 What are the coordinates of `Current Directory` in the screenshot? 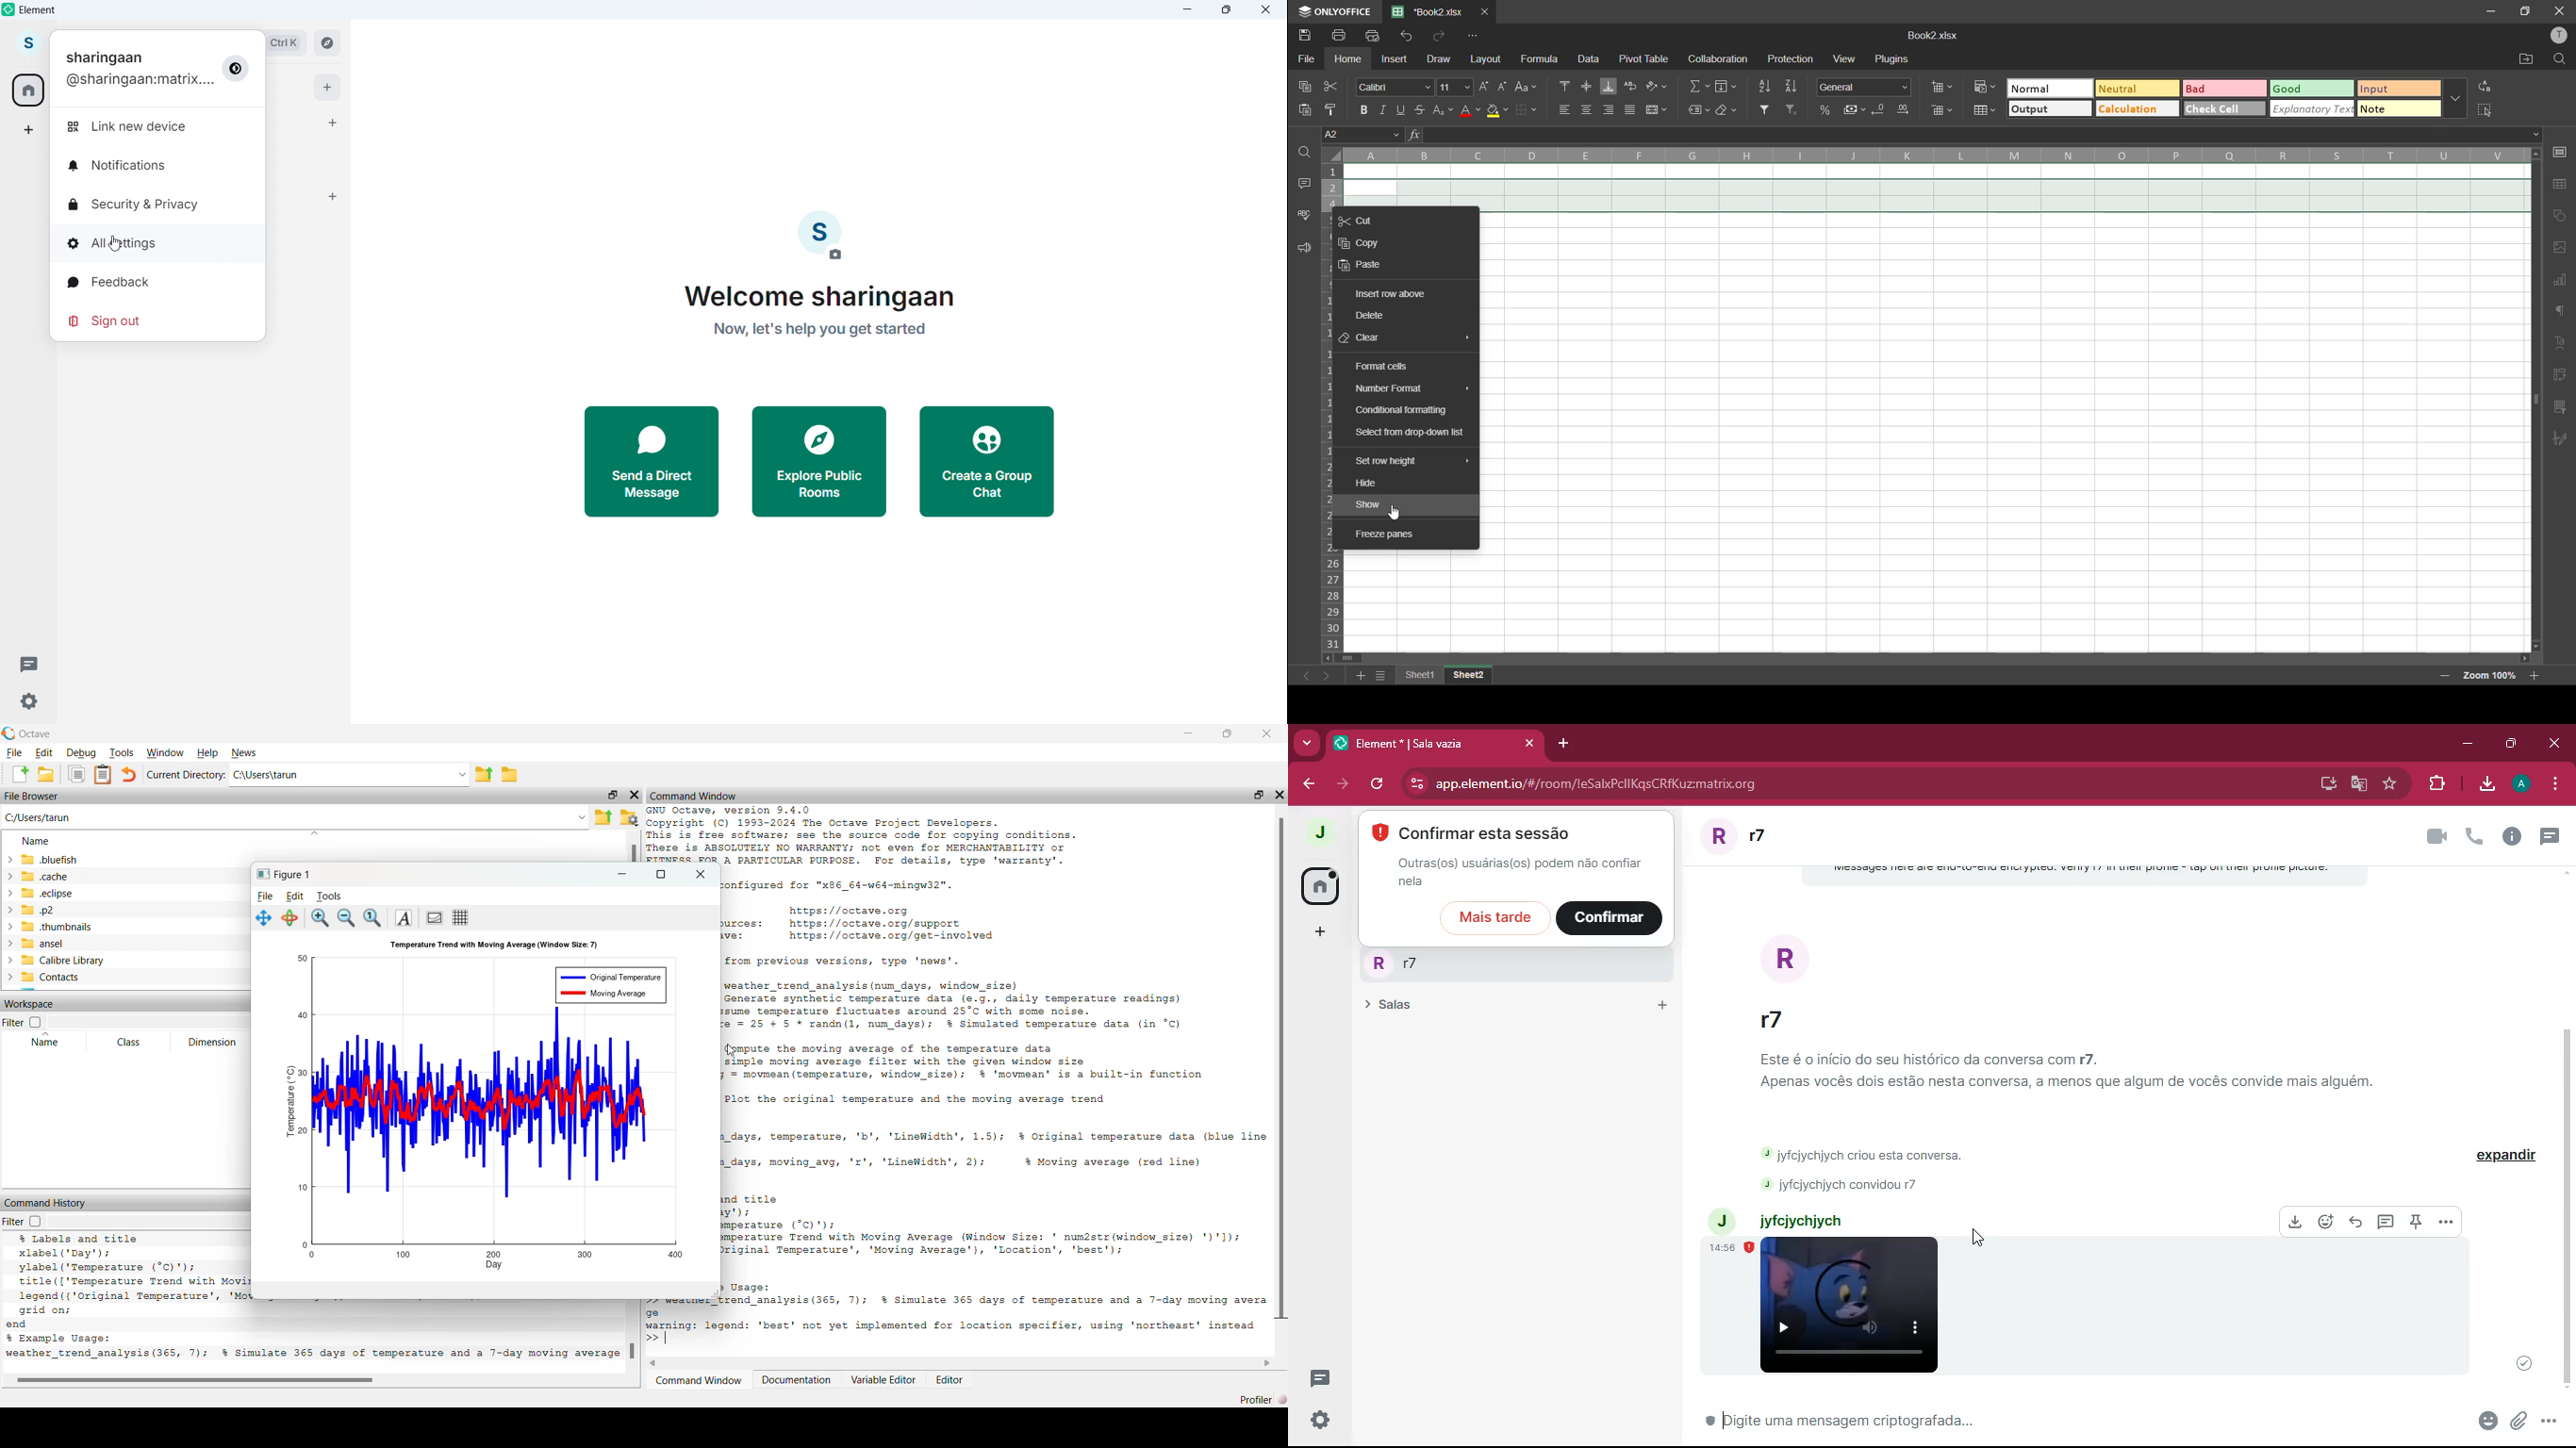 It's located at (186, 775).